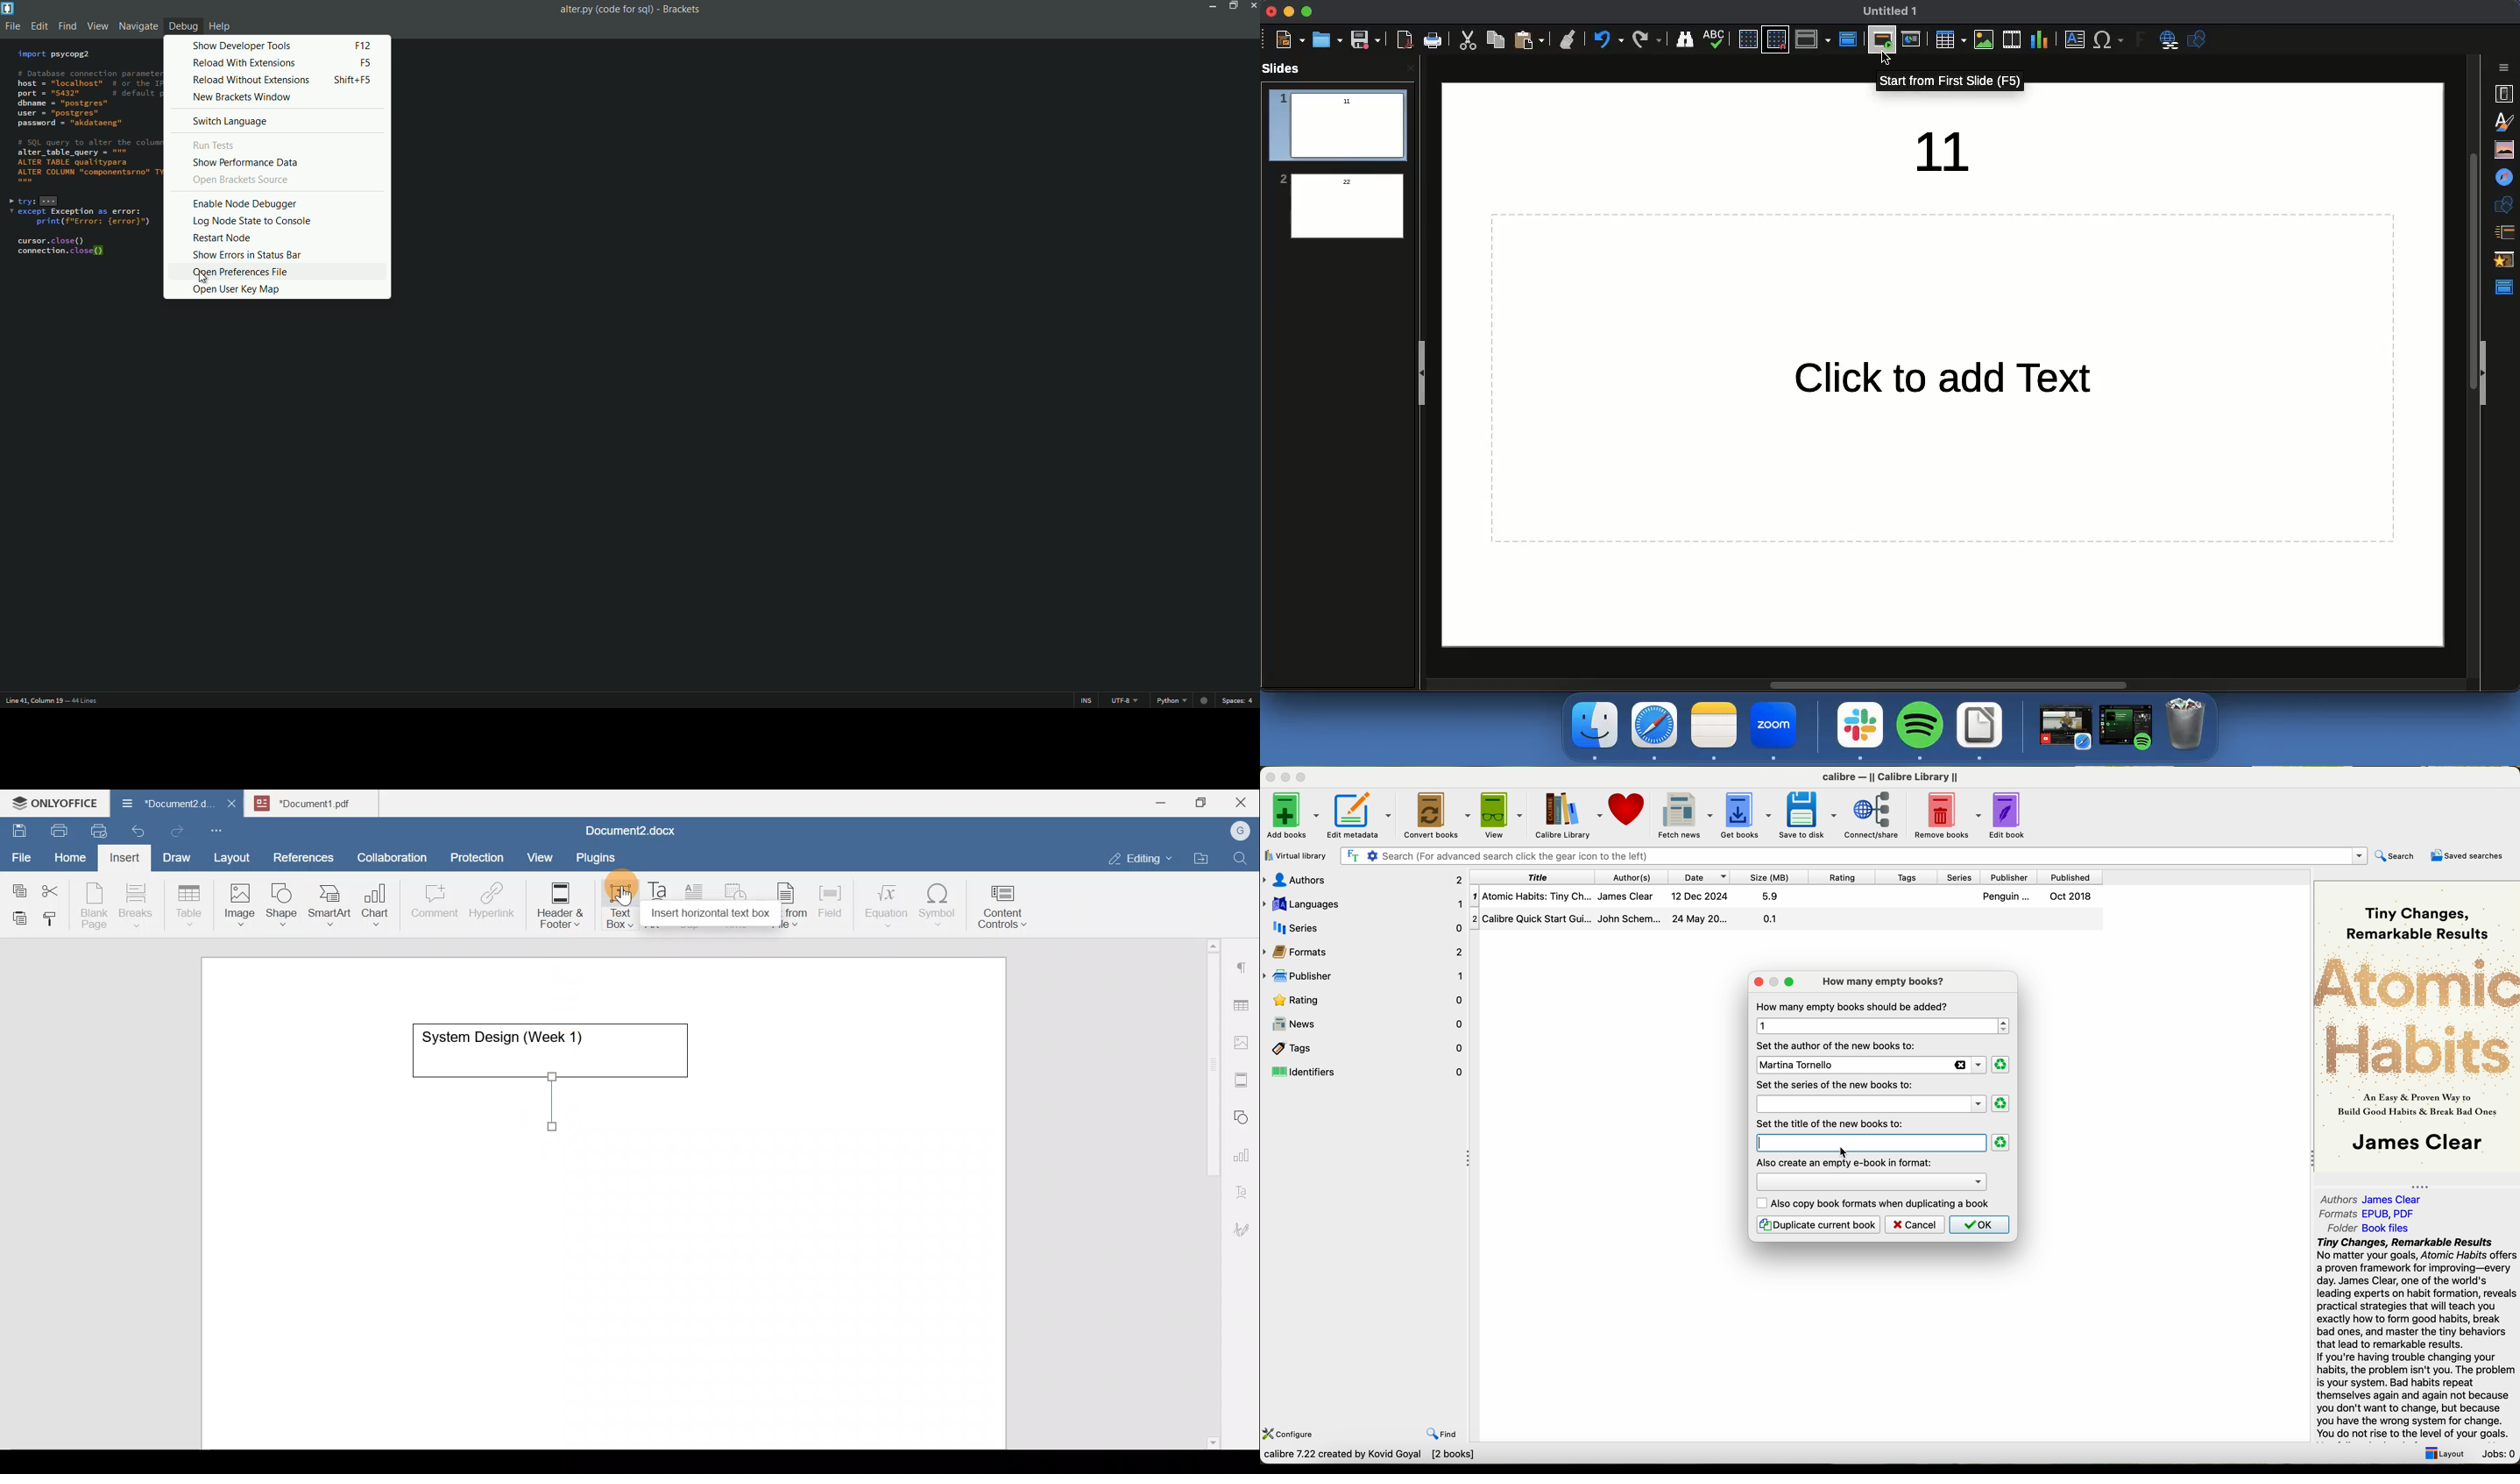 The height and width of the screenshot is (1484, 2520). What do you see at coordinates (611, 906) in the screenshot?
I see `Text box` at bounding box center [611, 906].